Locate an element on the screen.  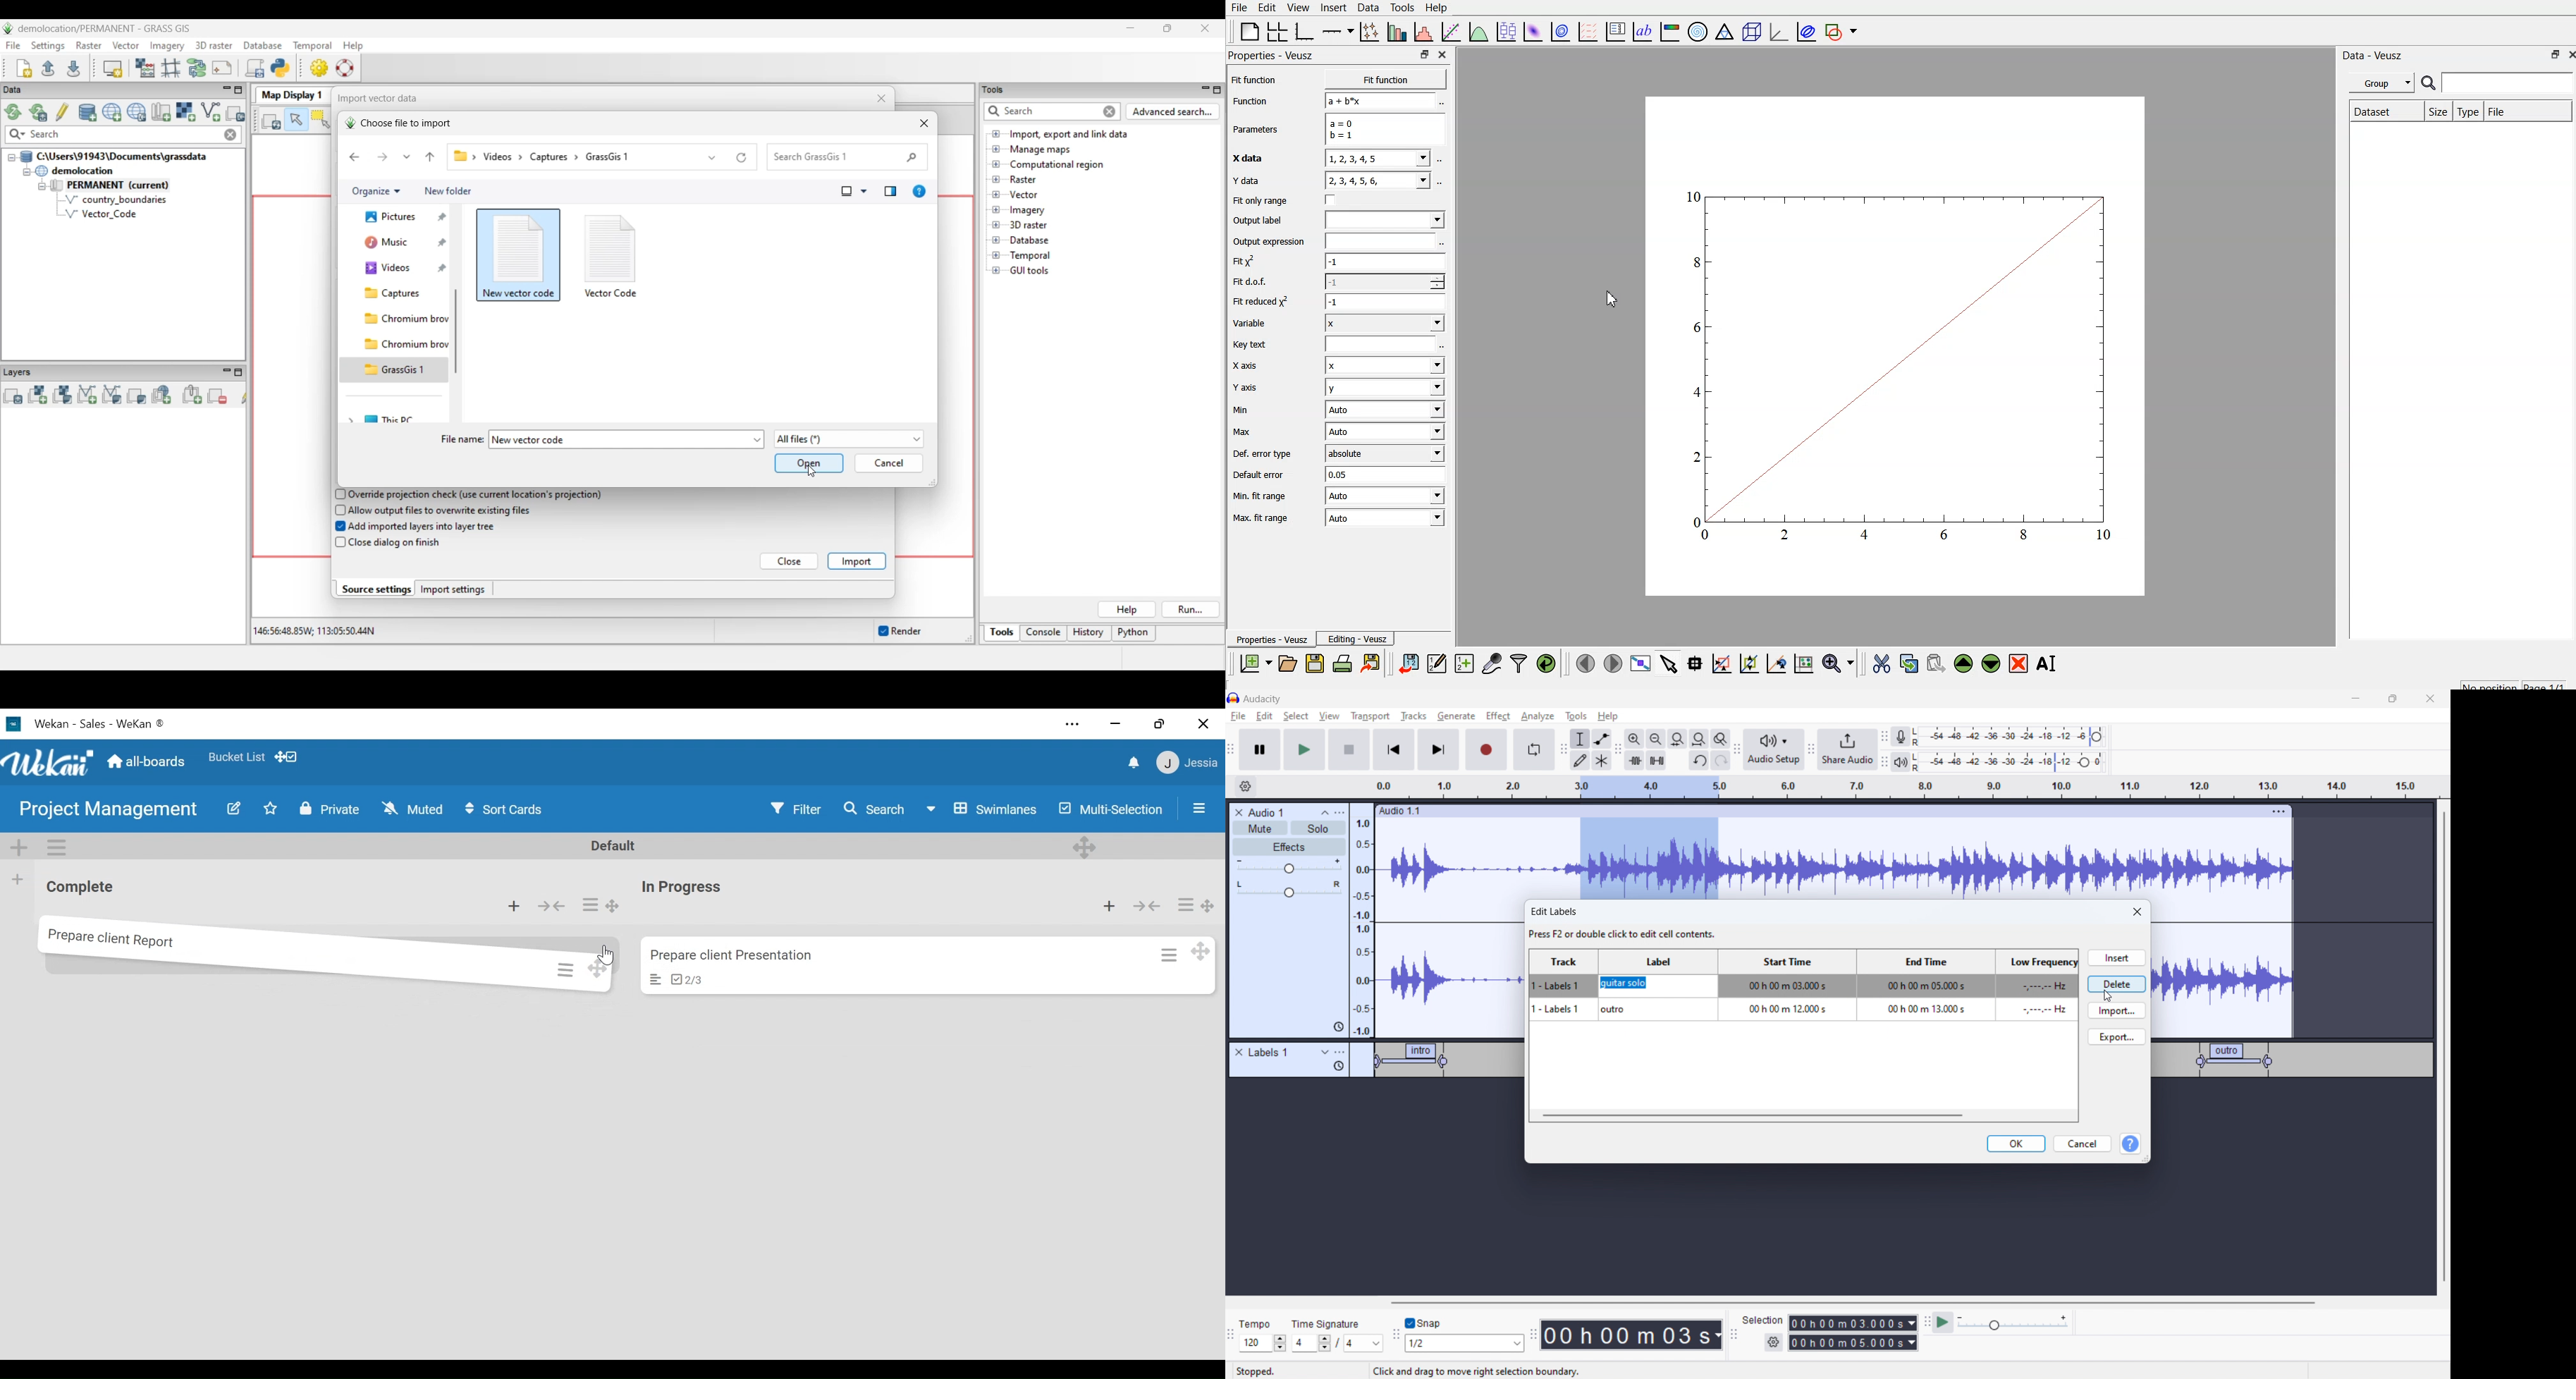
timeline settings is located at coordinates (1245, 787).